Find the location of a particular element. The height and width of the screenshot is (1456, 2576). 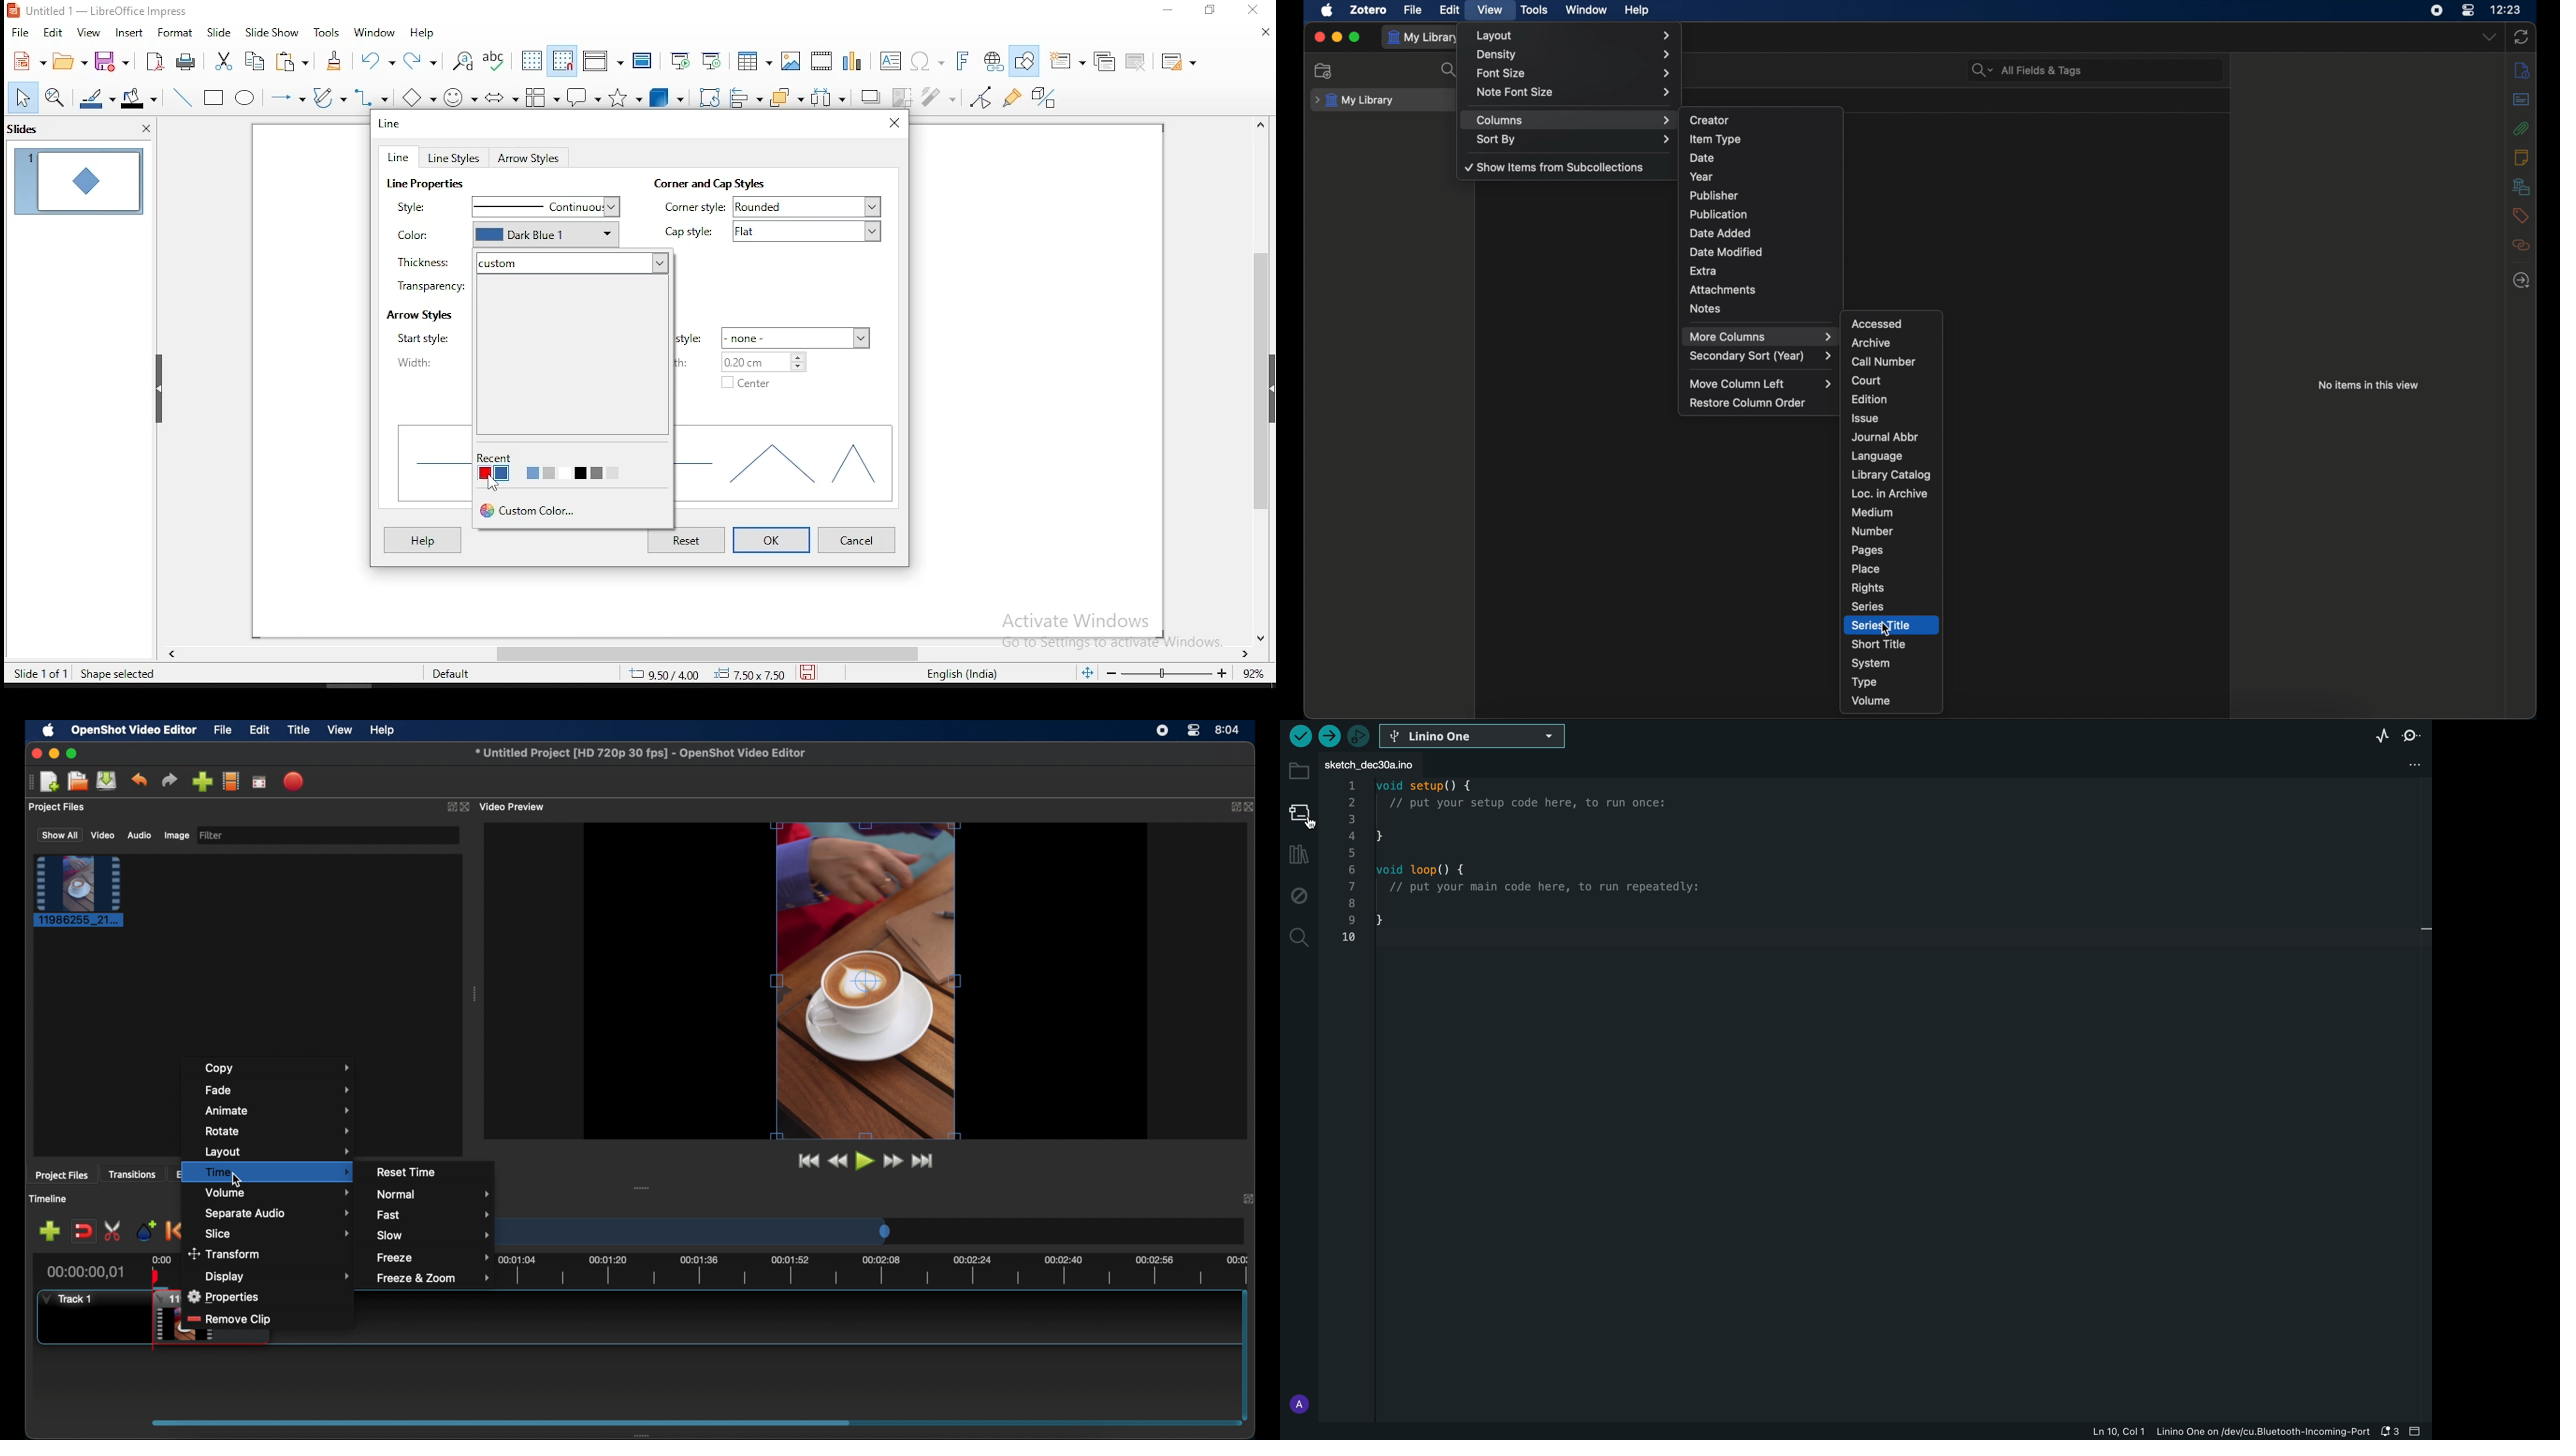

0.00 is located at coordinates (162, 1258).